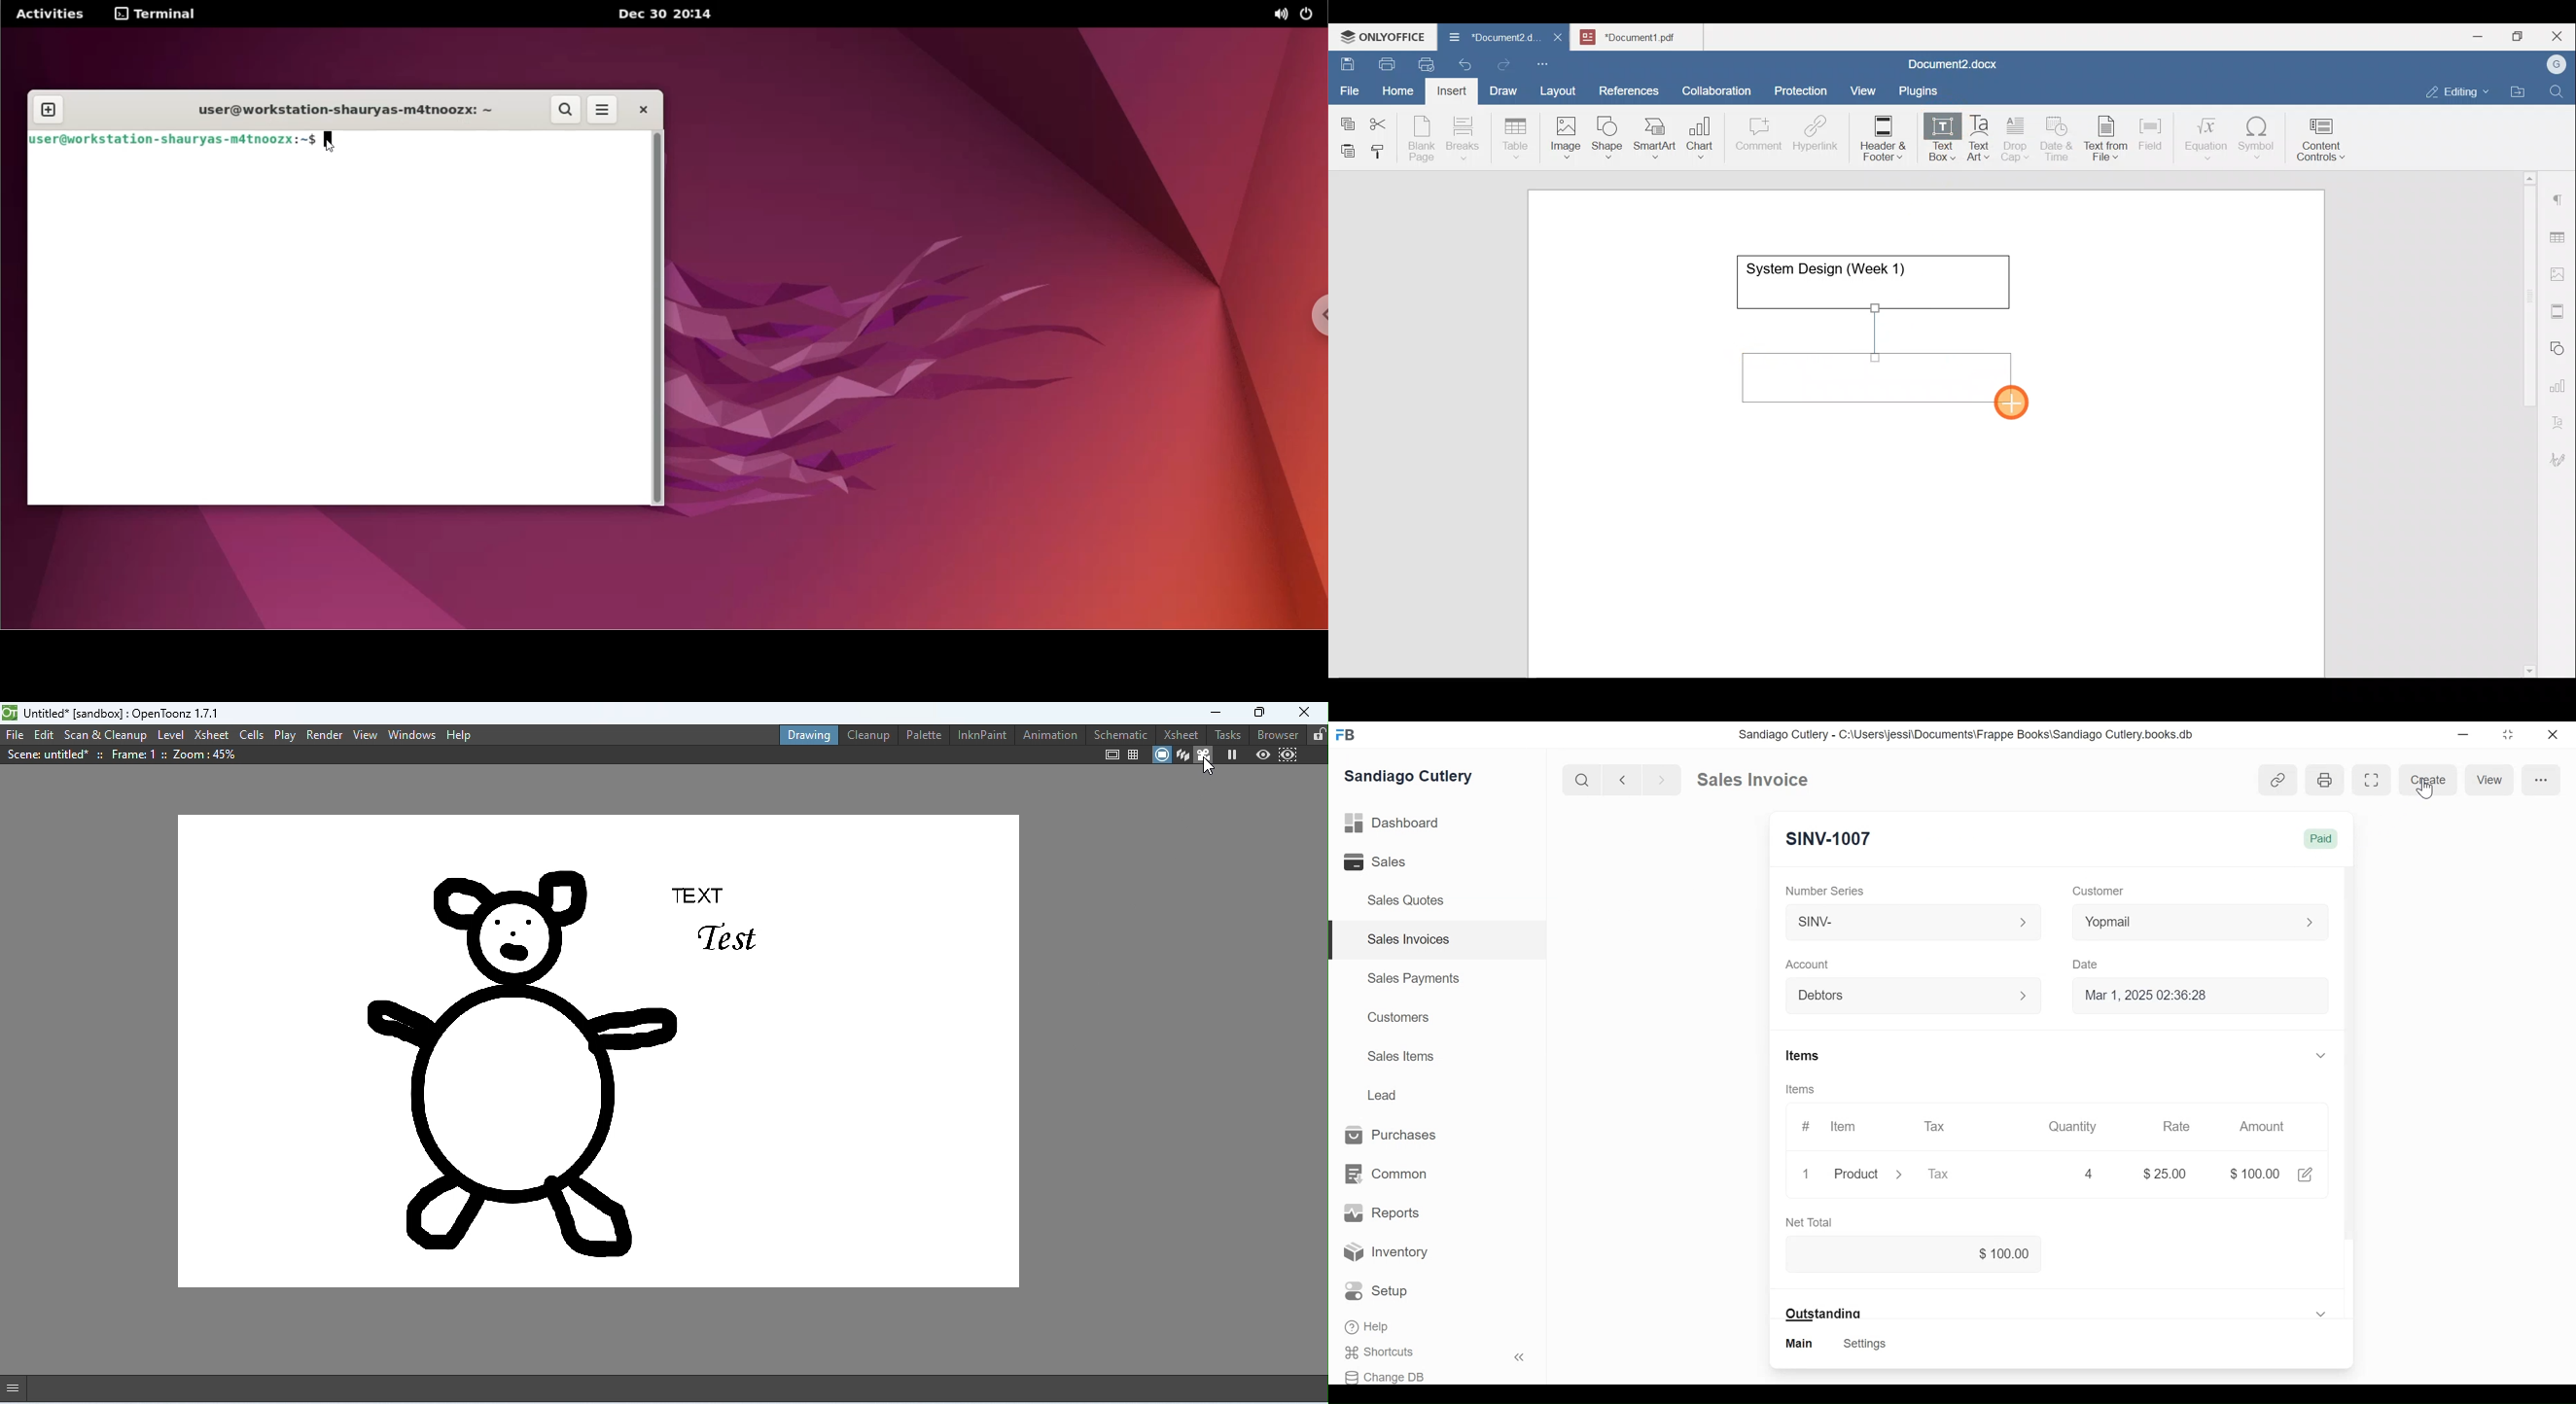  Describe the element at coordinates (2560, 308) in the screenshot. I see `Headers & footers` at that location.